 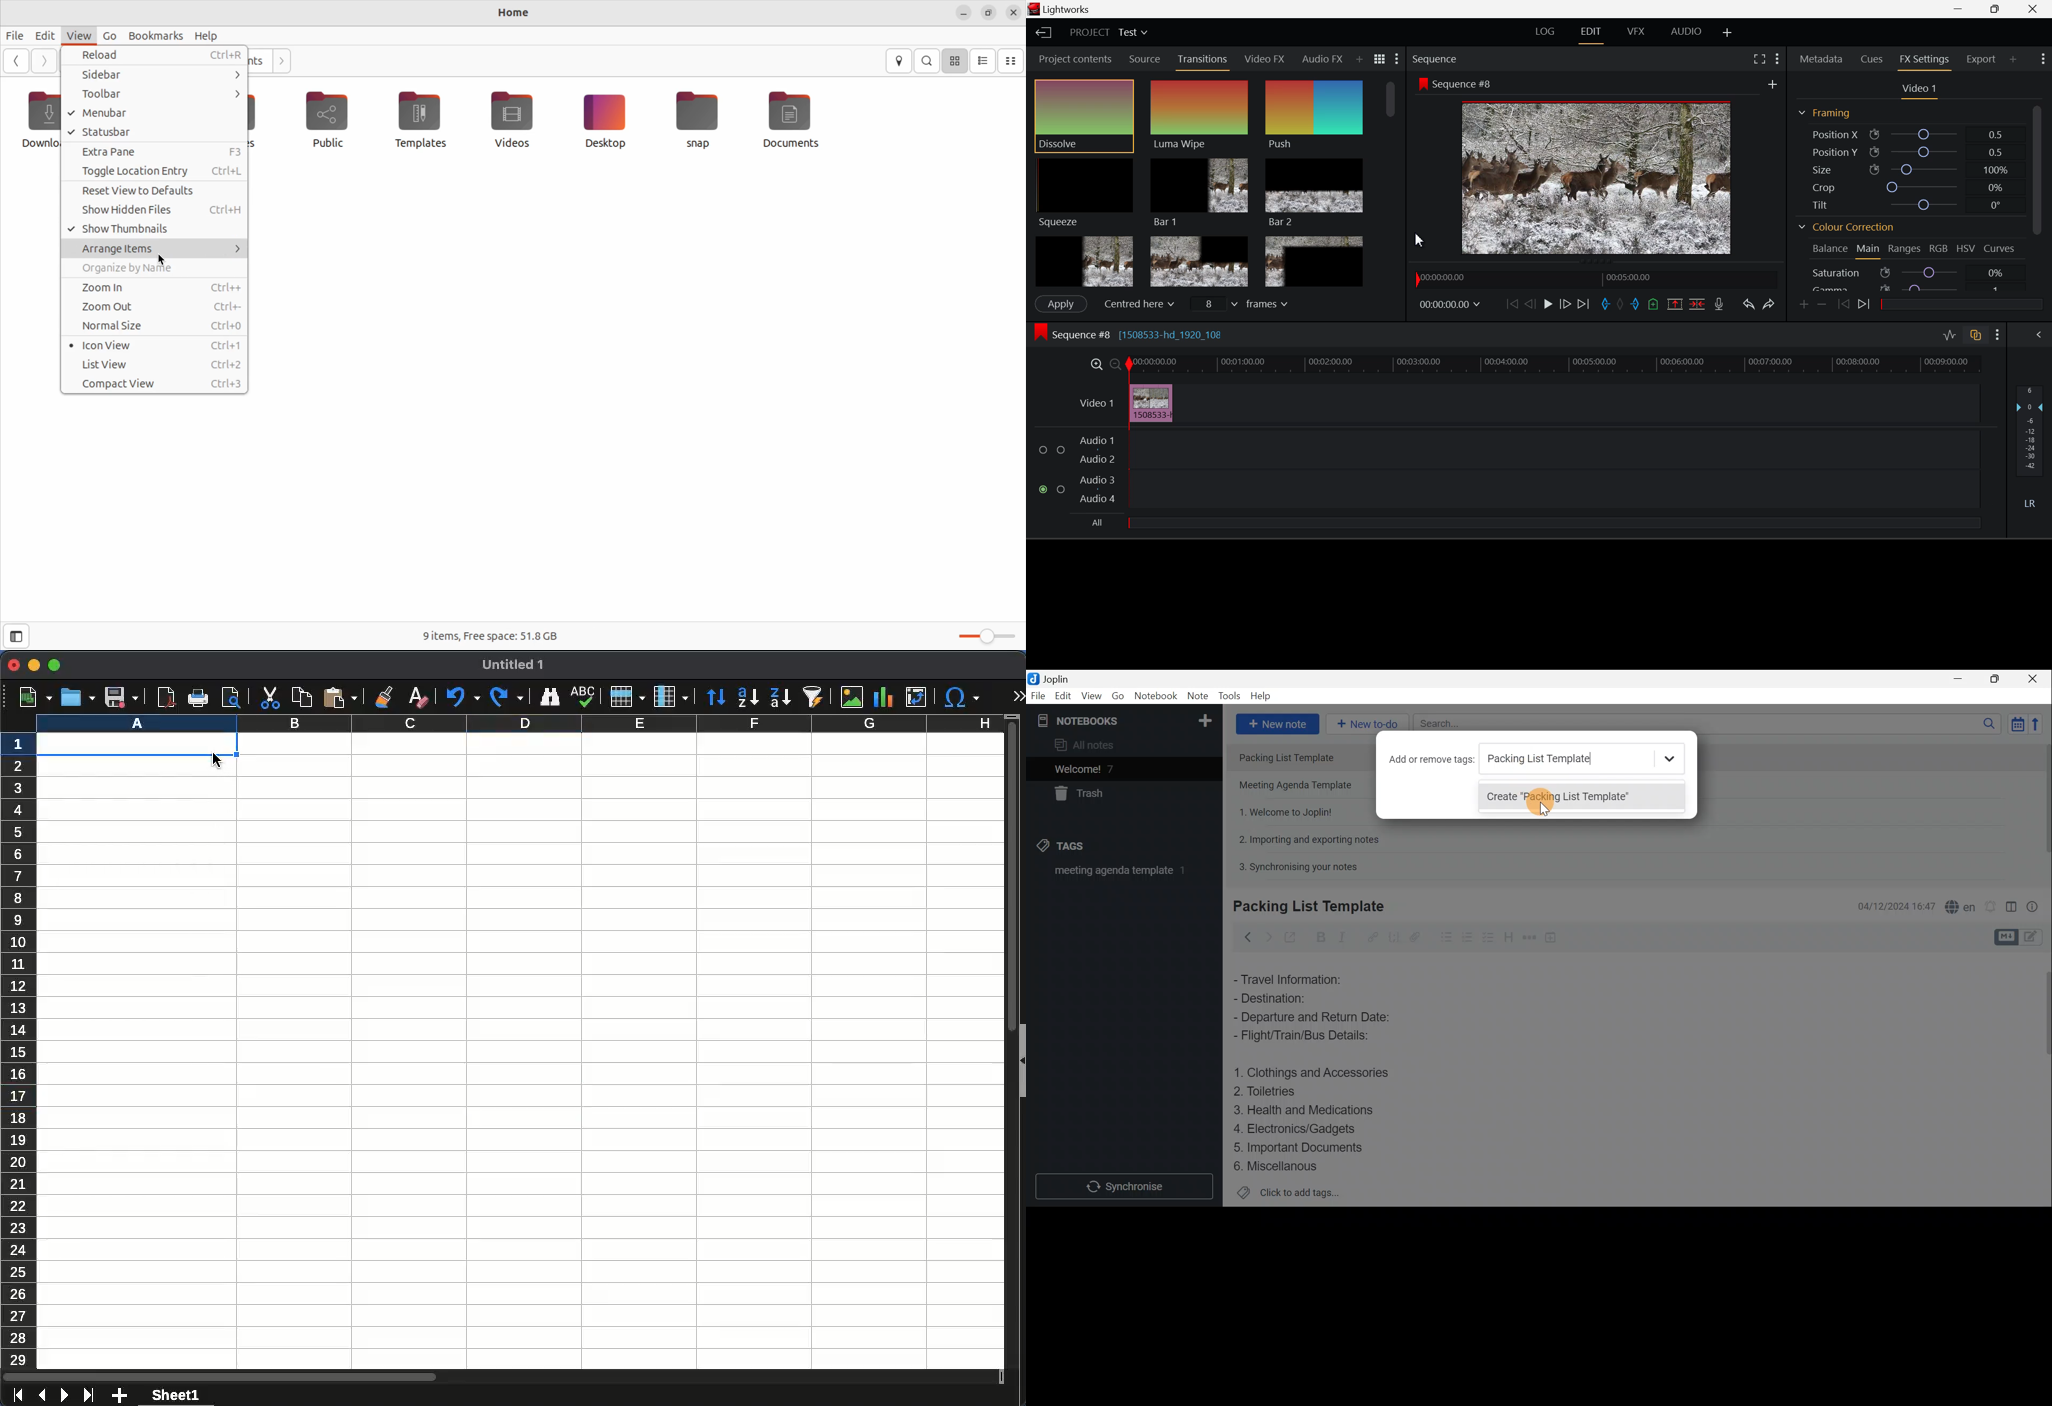 What do you see at coordinates (2039, 723) in the screenshot?
I see `Reverse sort order` at bounding box center [2039, 723].